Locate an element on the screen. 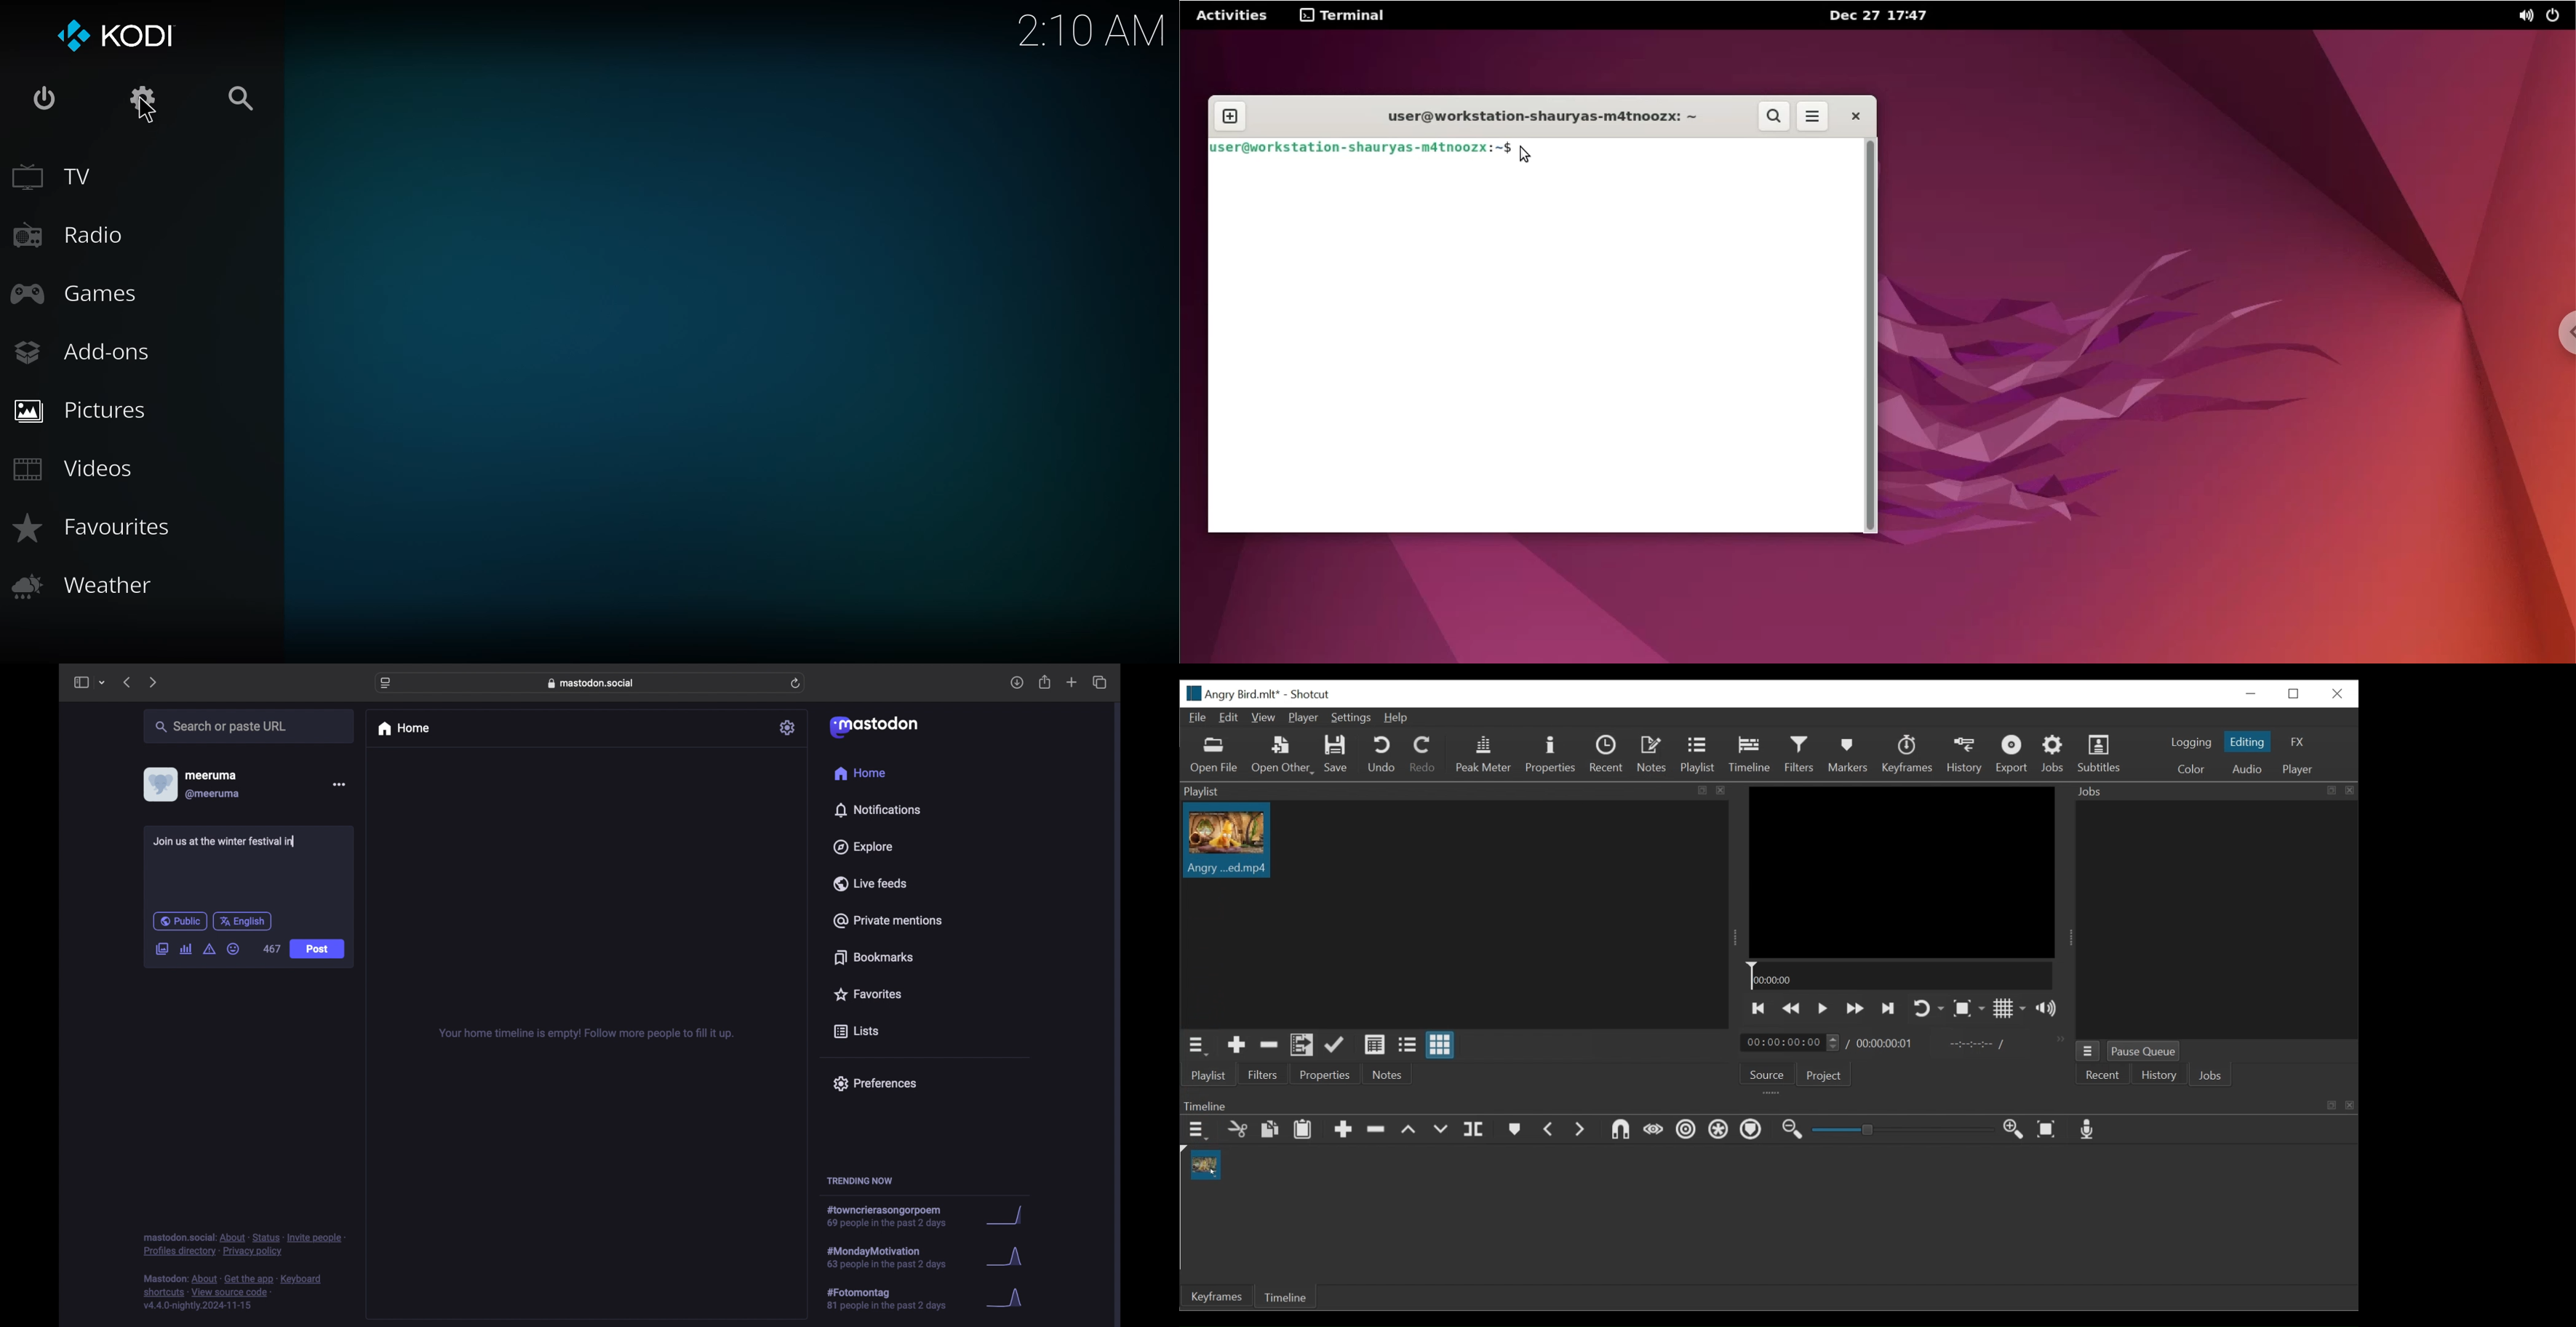  Close is located at coordinates (2338, 694).